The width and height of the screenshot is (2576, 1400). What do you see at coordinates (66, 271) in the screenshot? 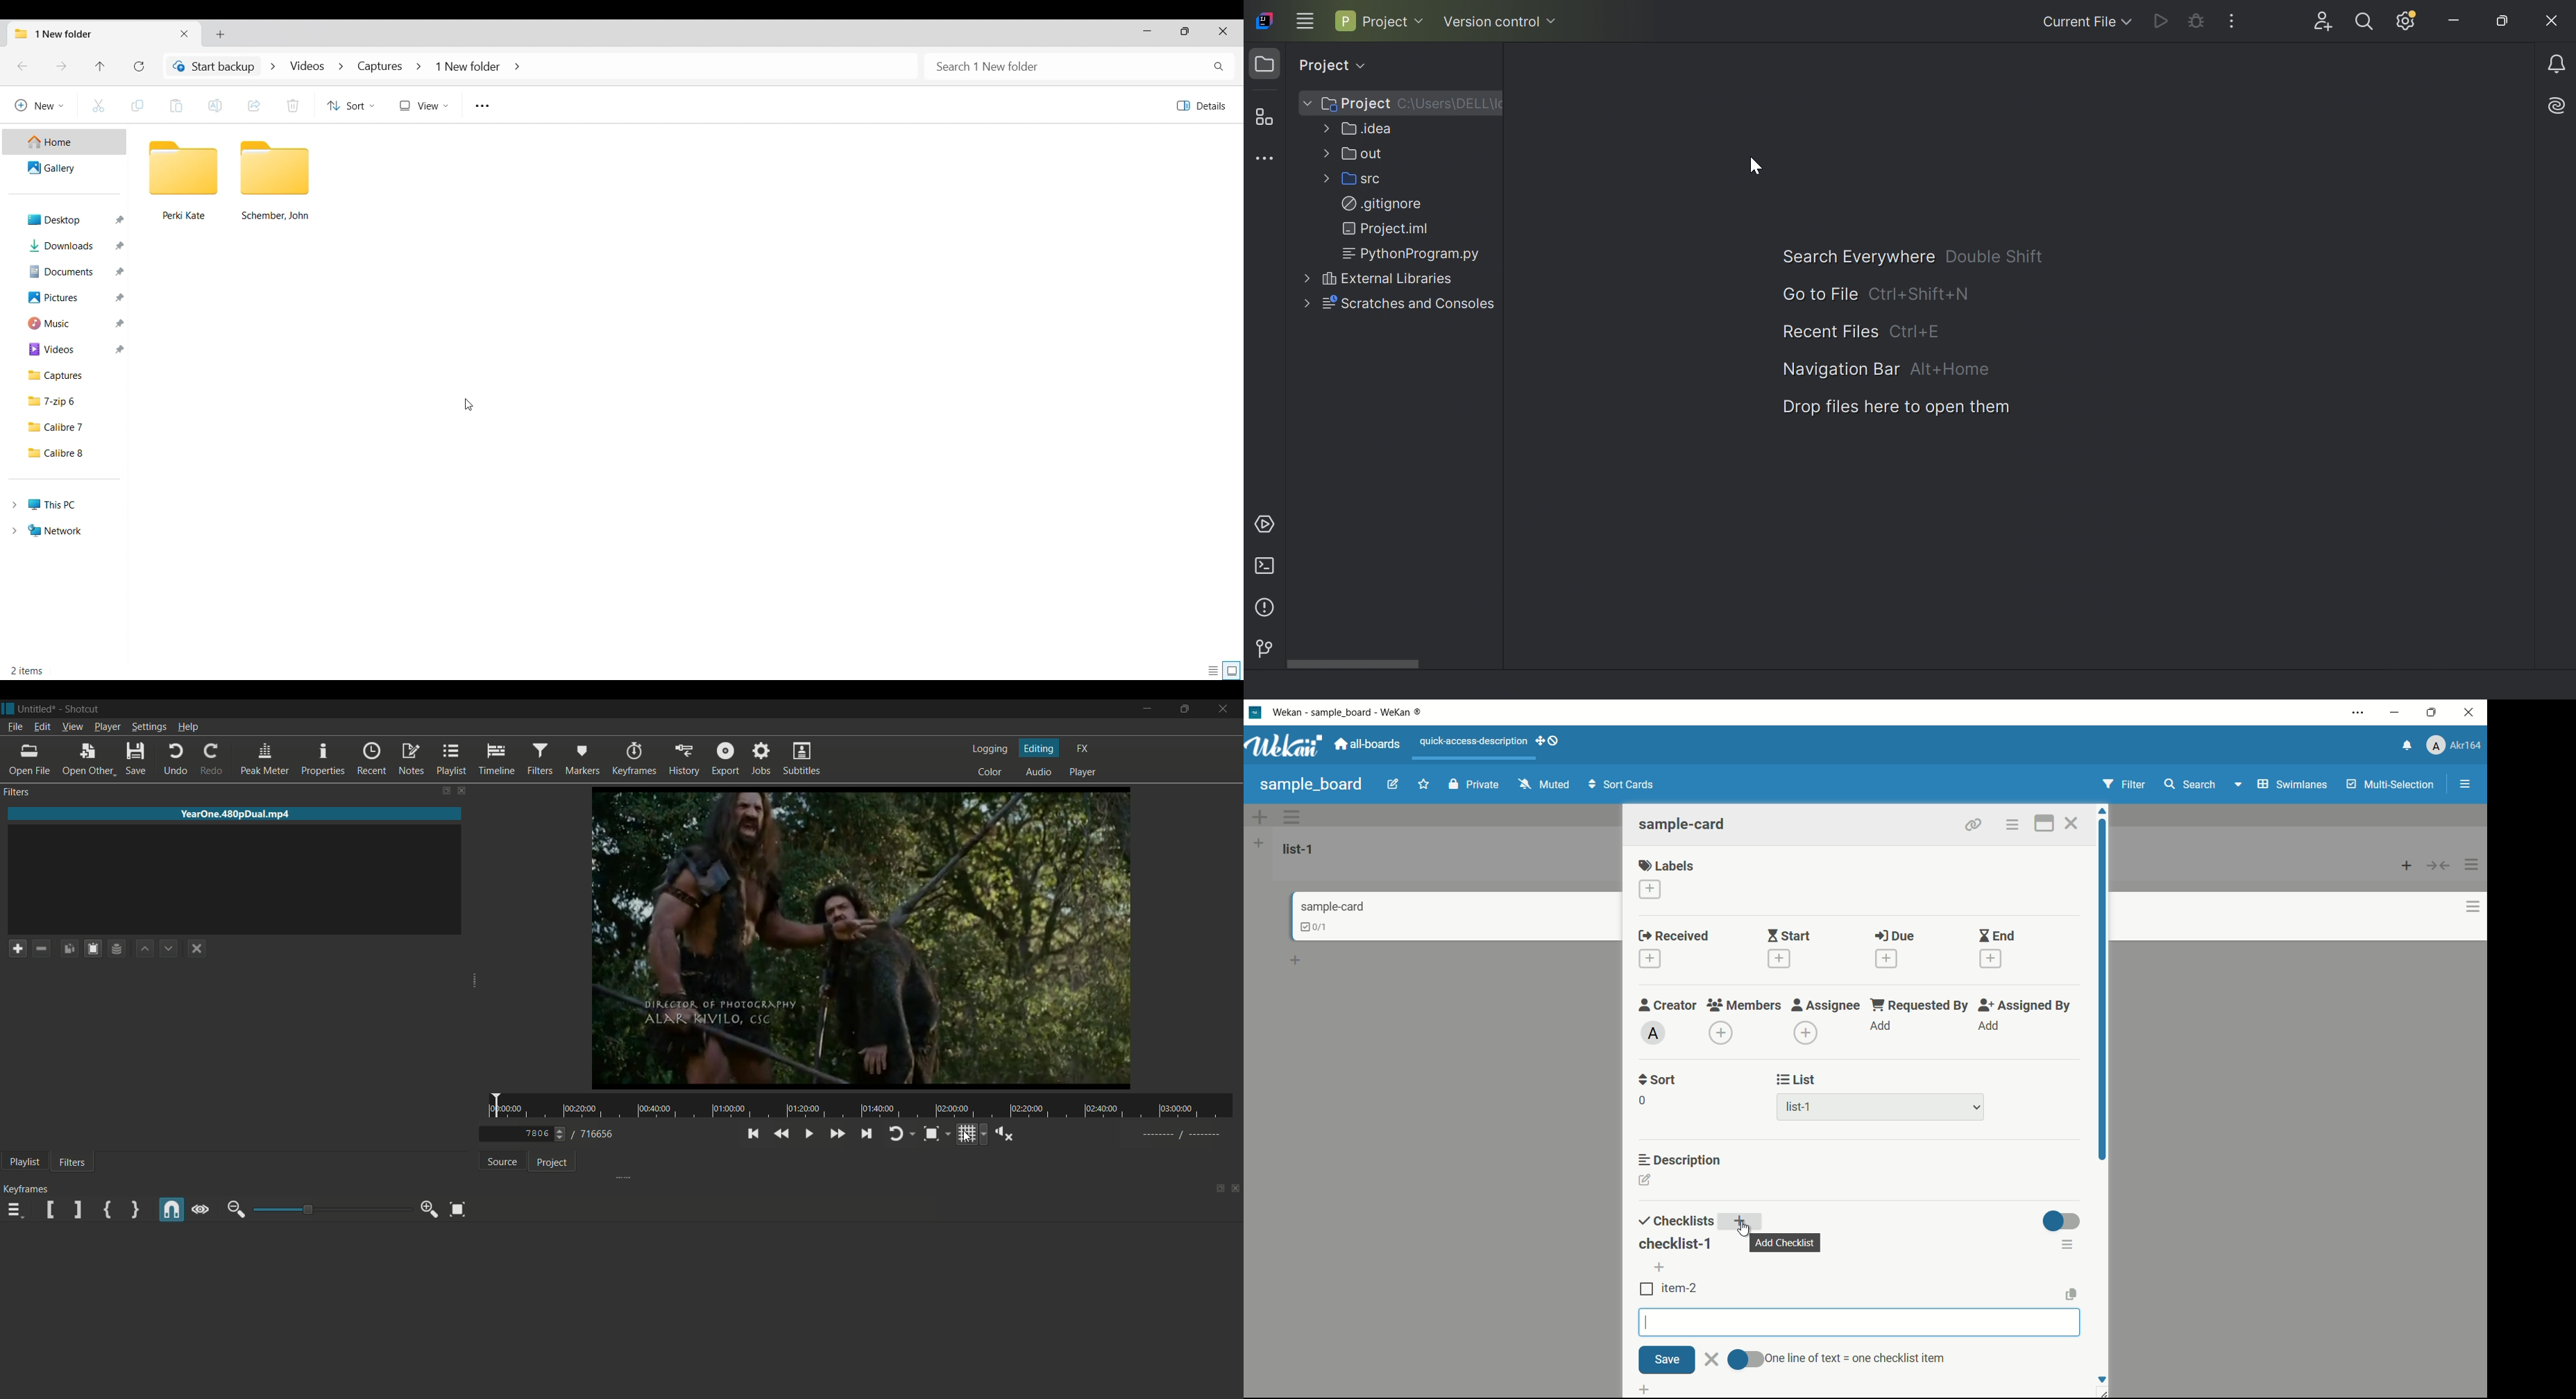
I see `Documents` at bounding box center [66, 271].